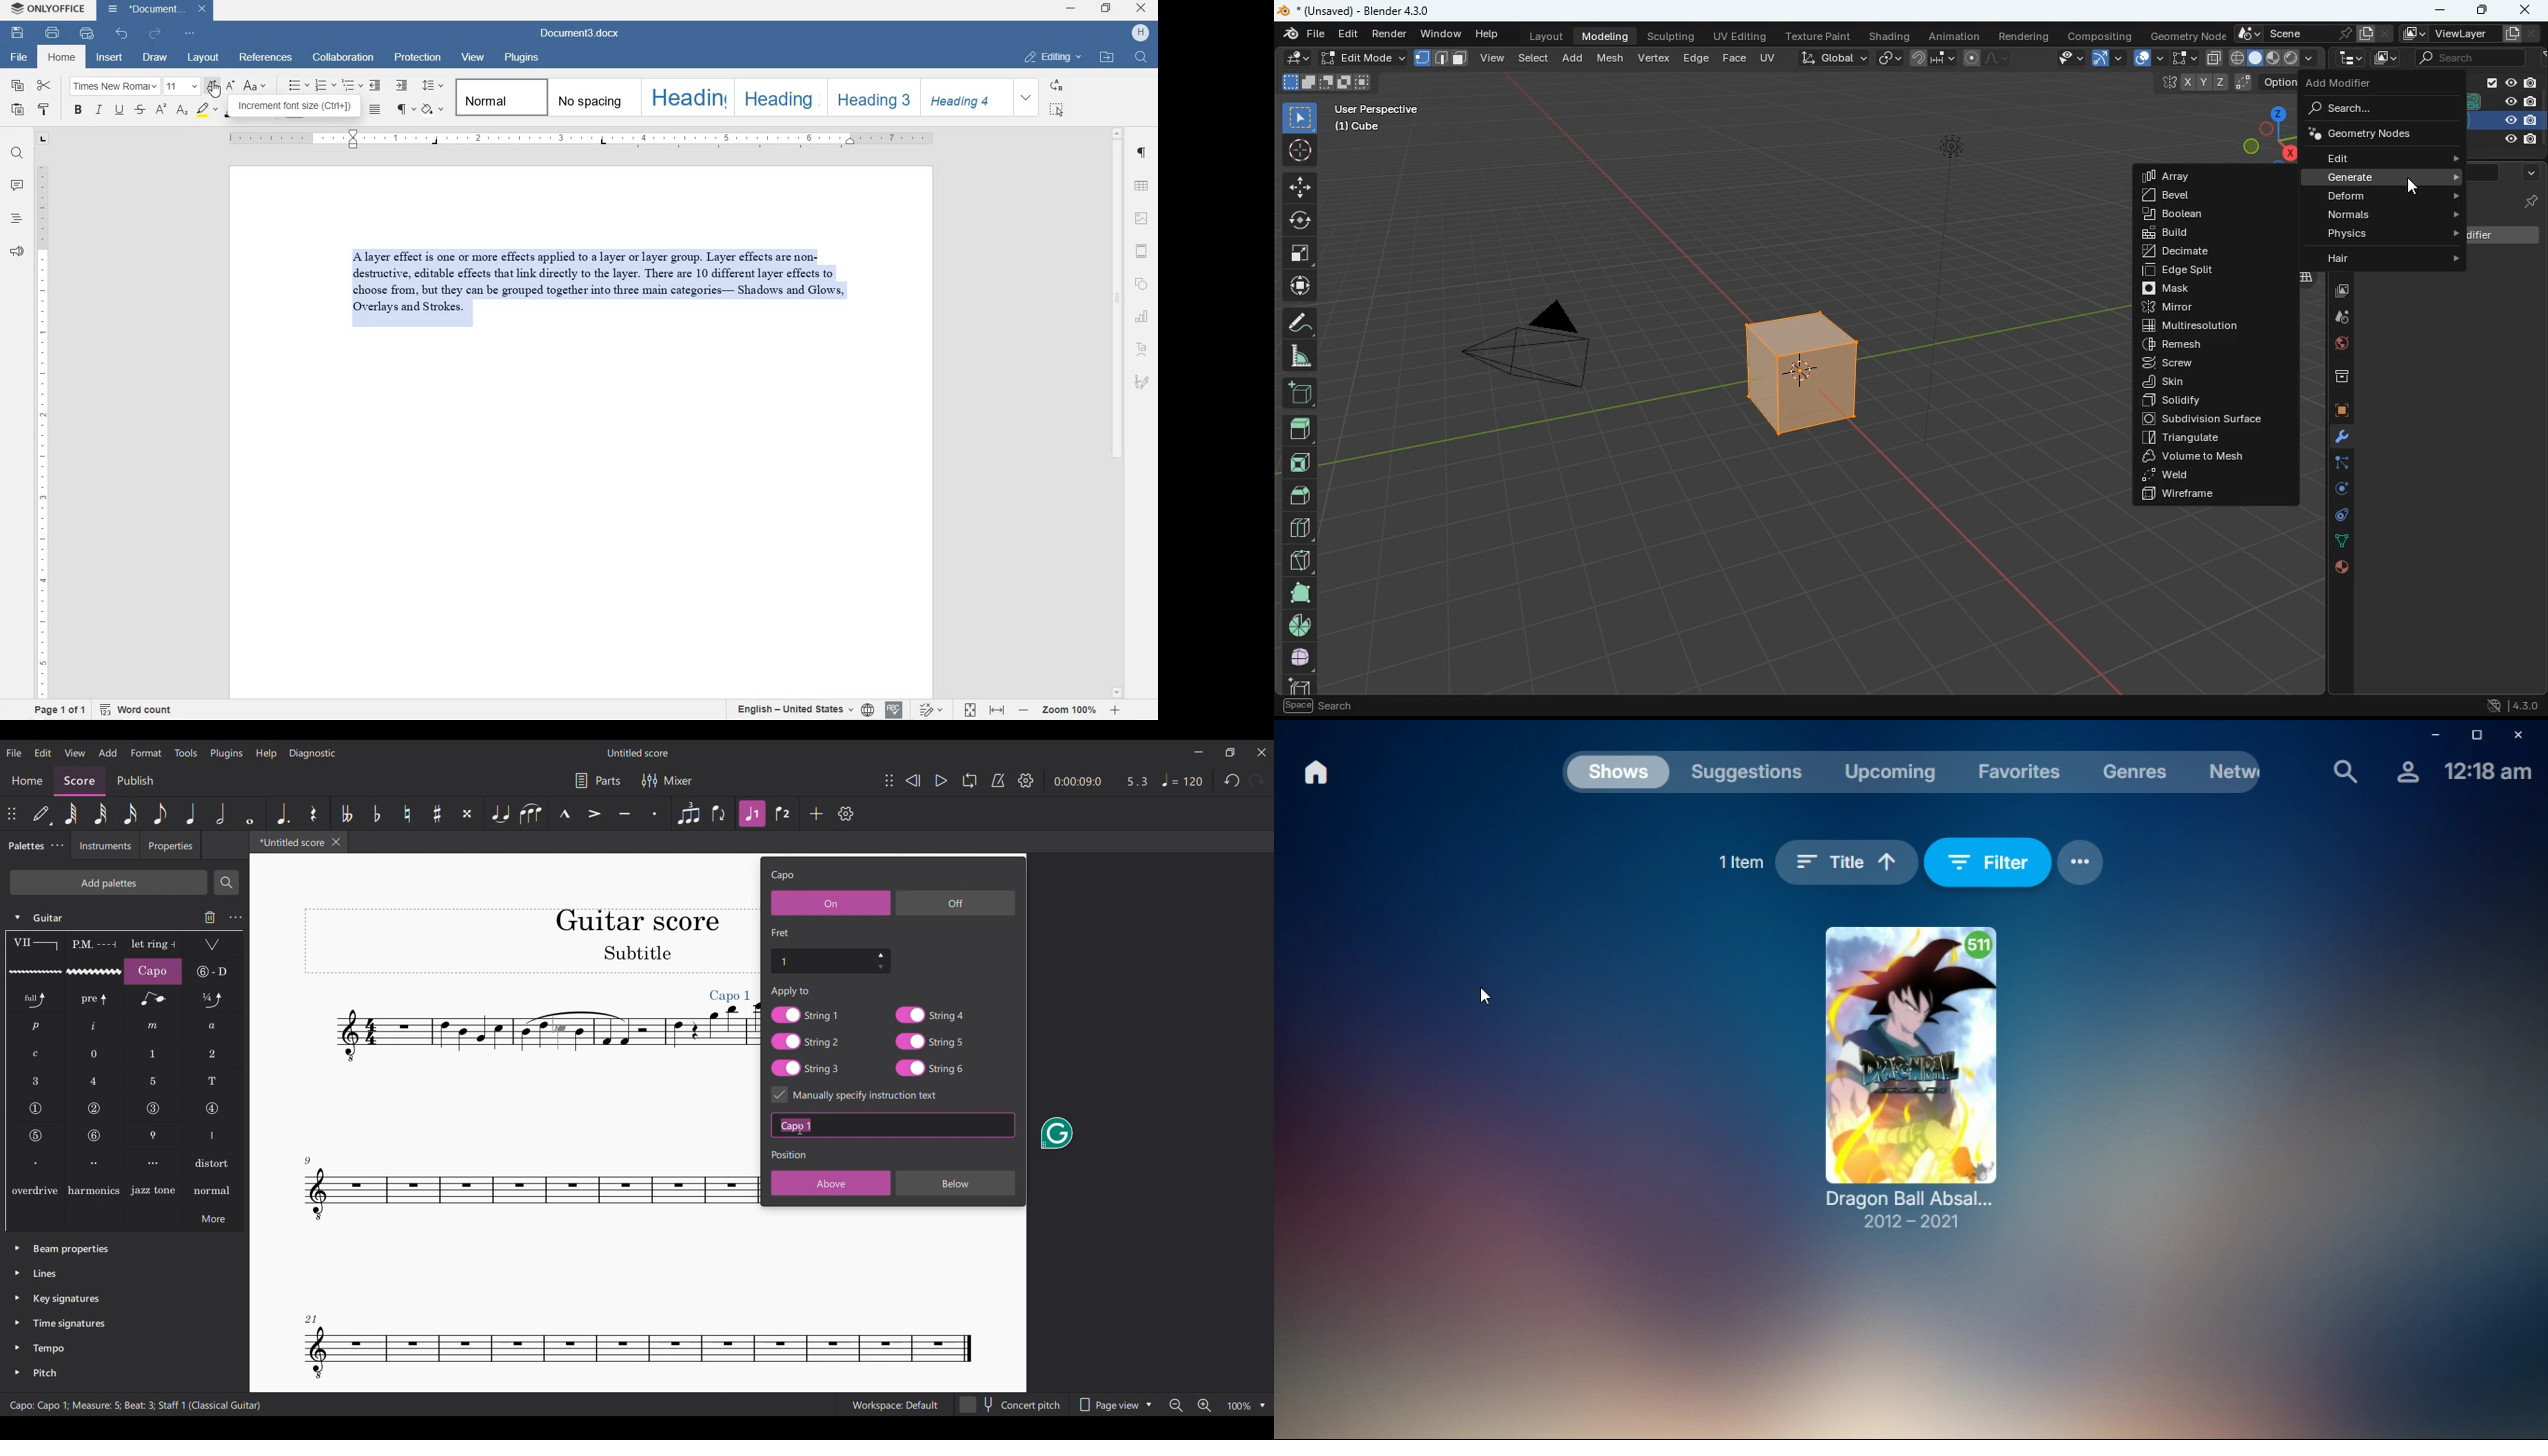 The image size is (2548, 1456). What do you see at coordinates (730, 996) in the screenshot?
I see `Capo added` at bounding box center [730, 996].